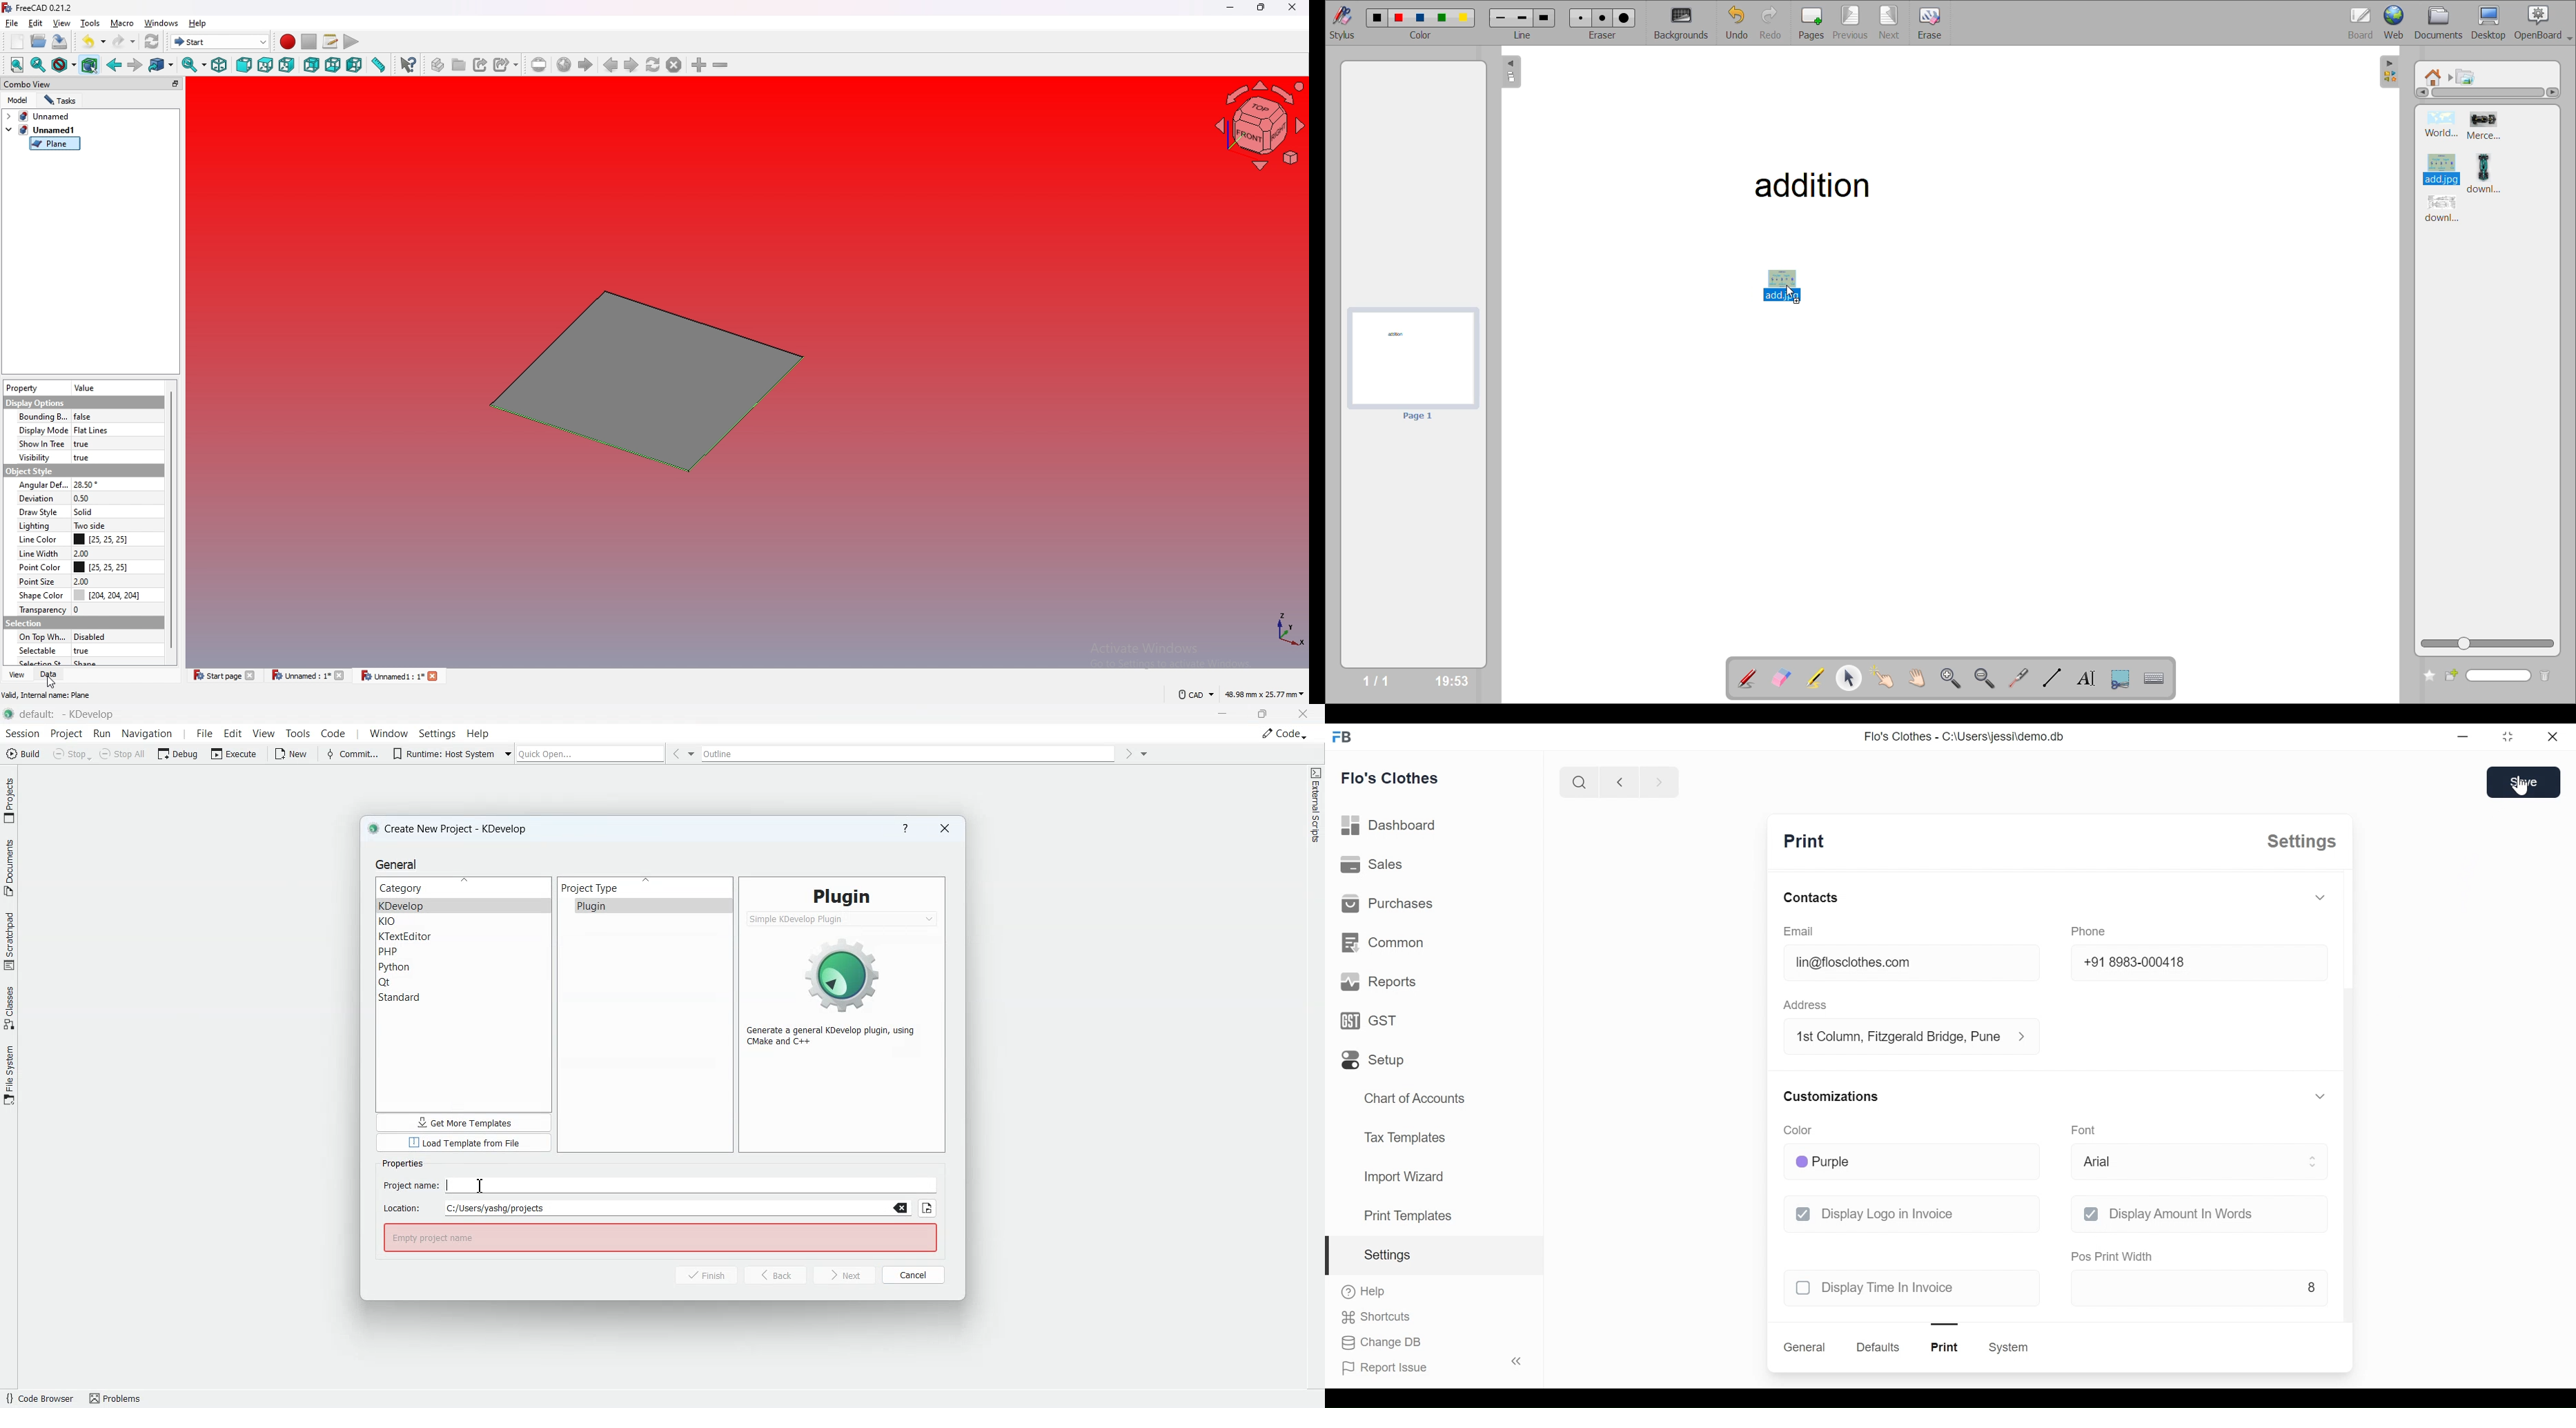 This screenshot has width=2576, height=1428. I want to click on bounding box, so click(42, 416).